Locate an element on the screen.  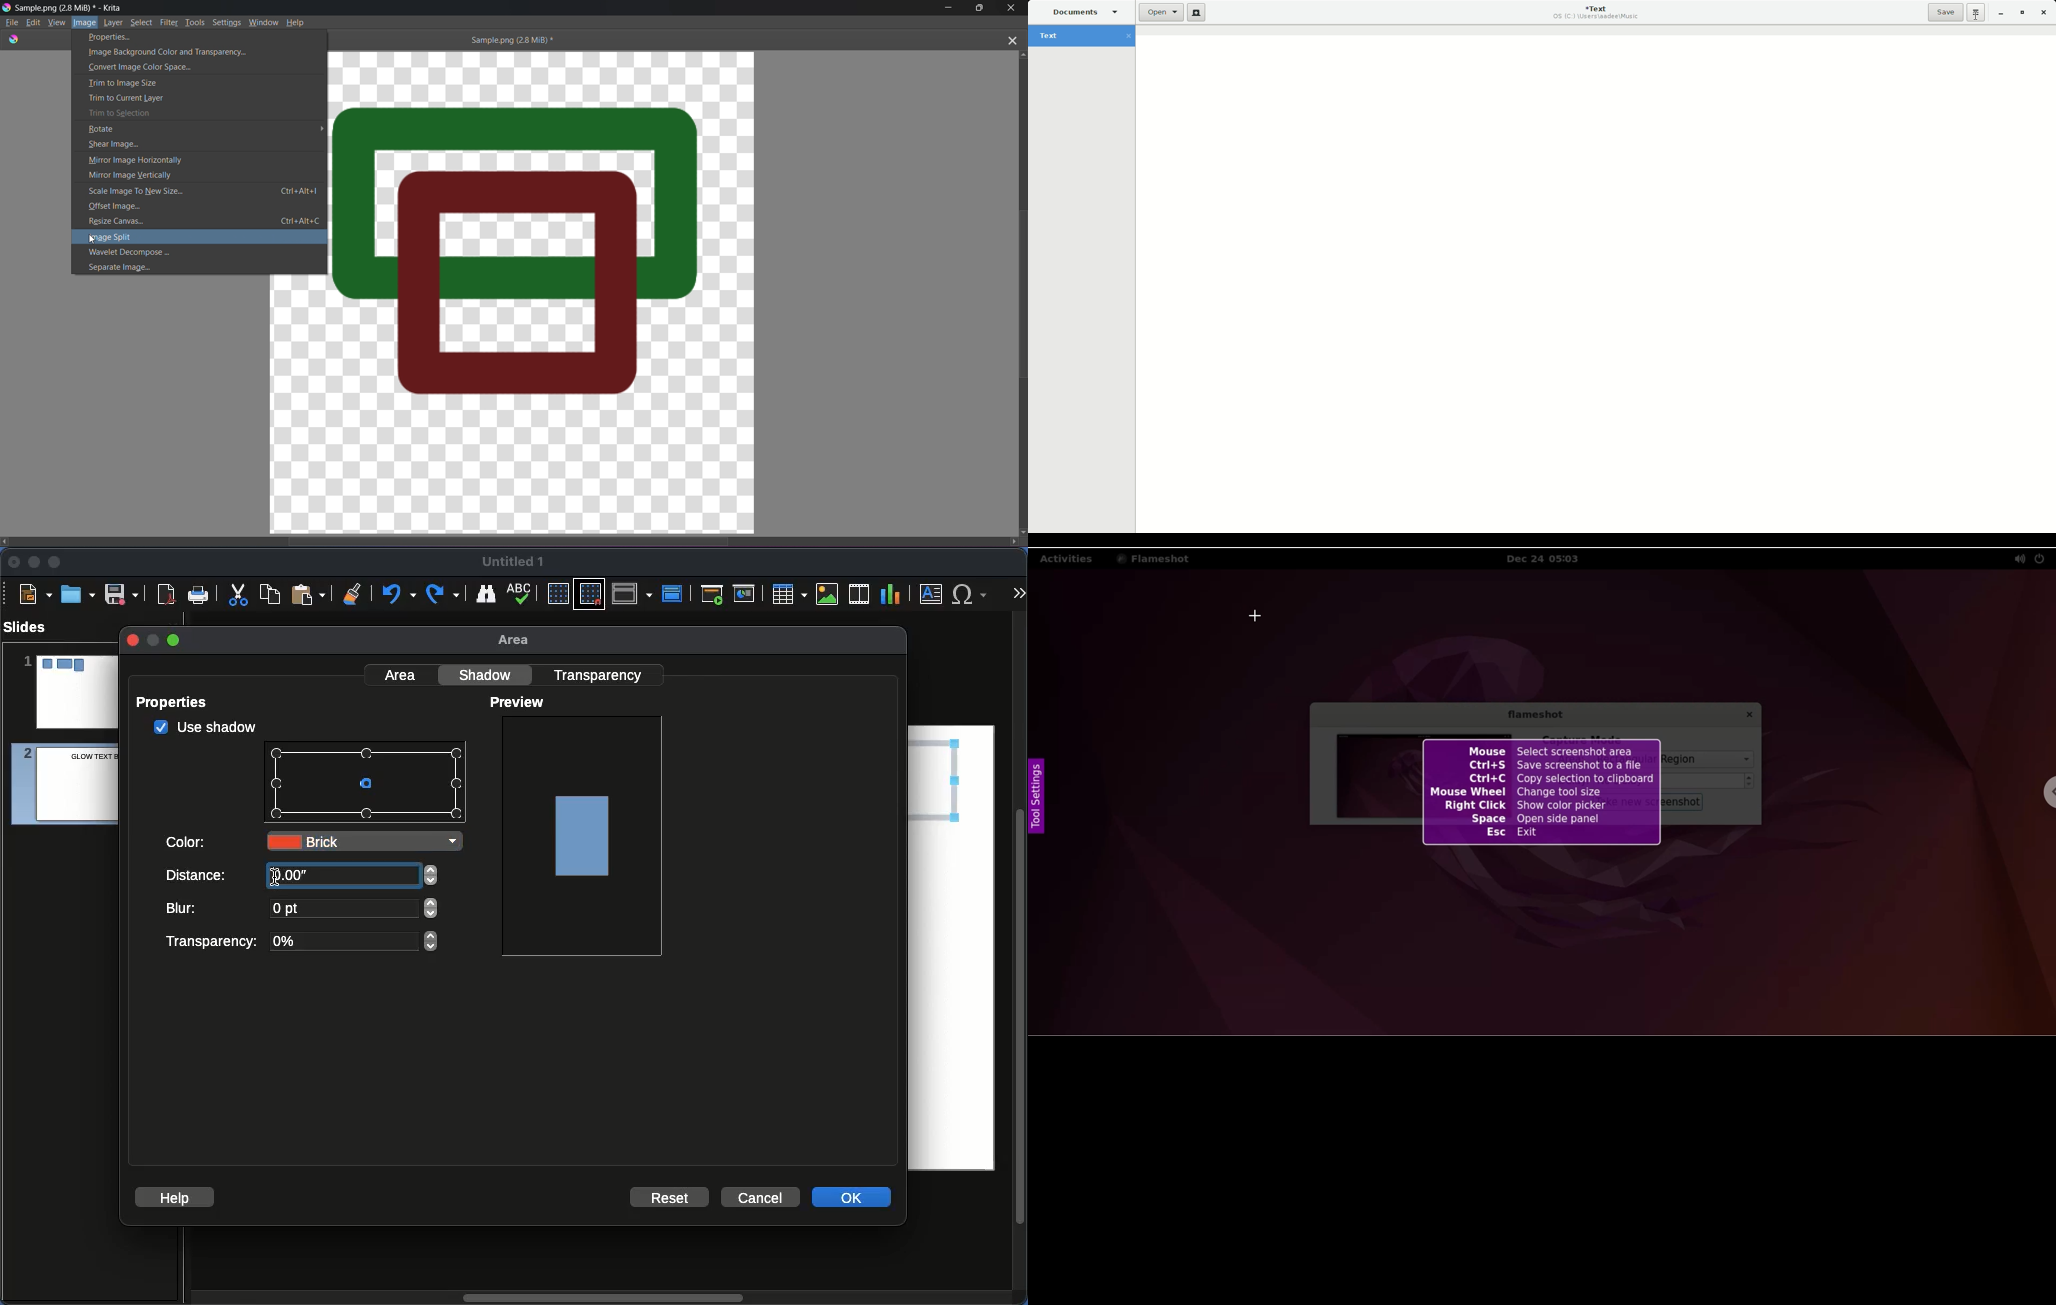
Maximize is located at coordinates (55, 564).